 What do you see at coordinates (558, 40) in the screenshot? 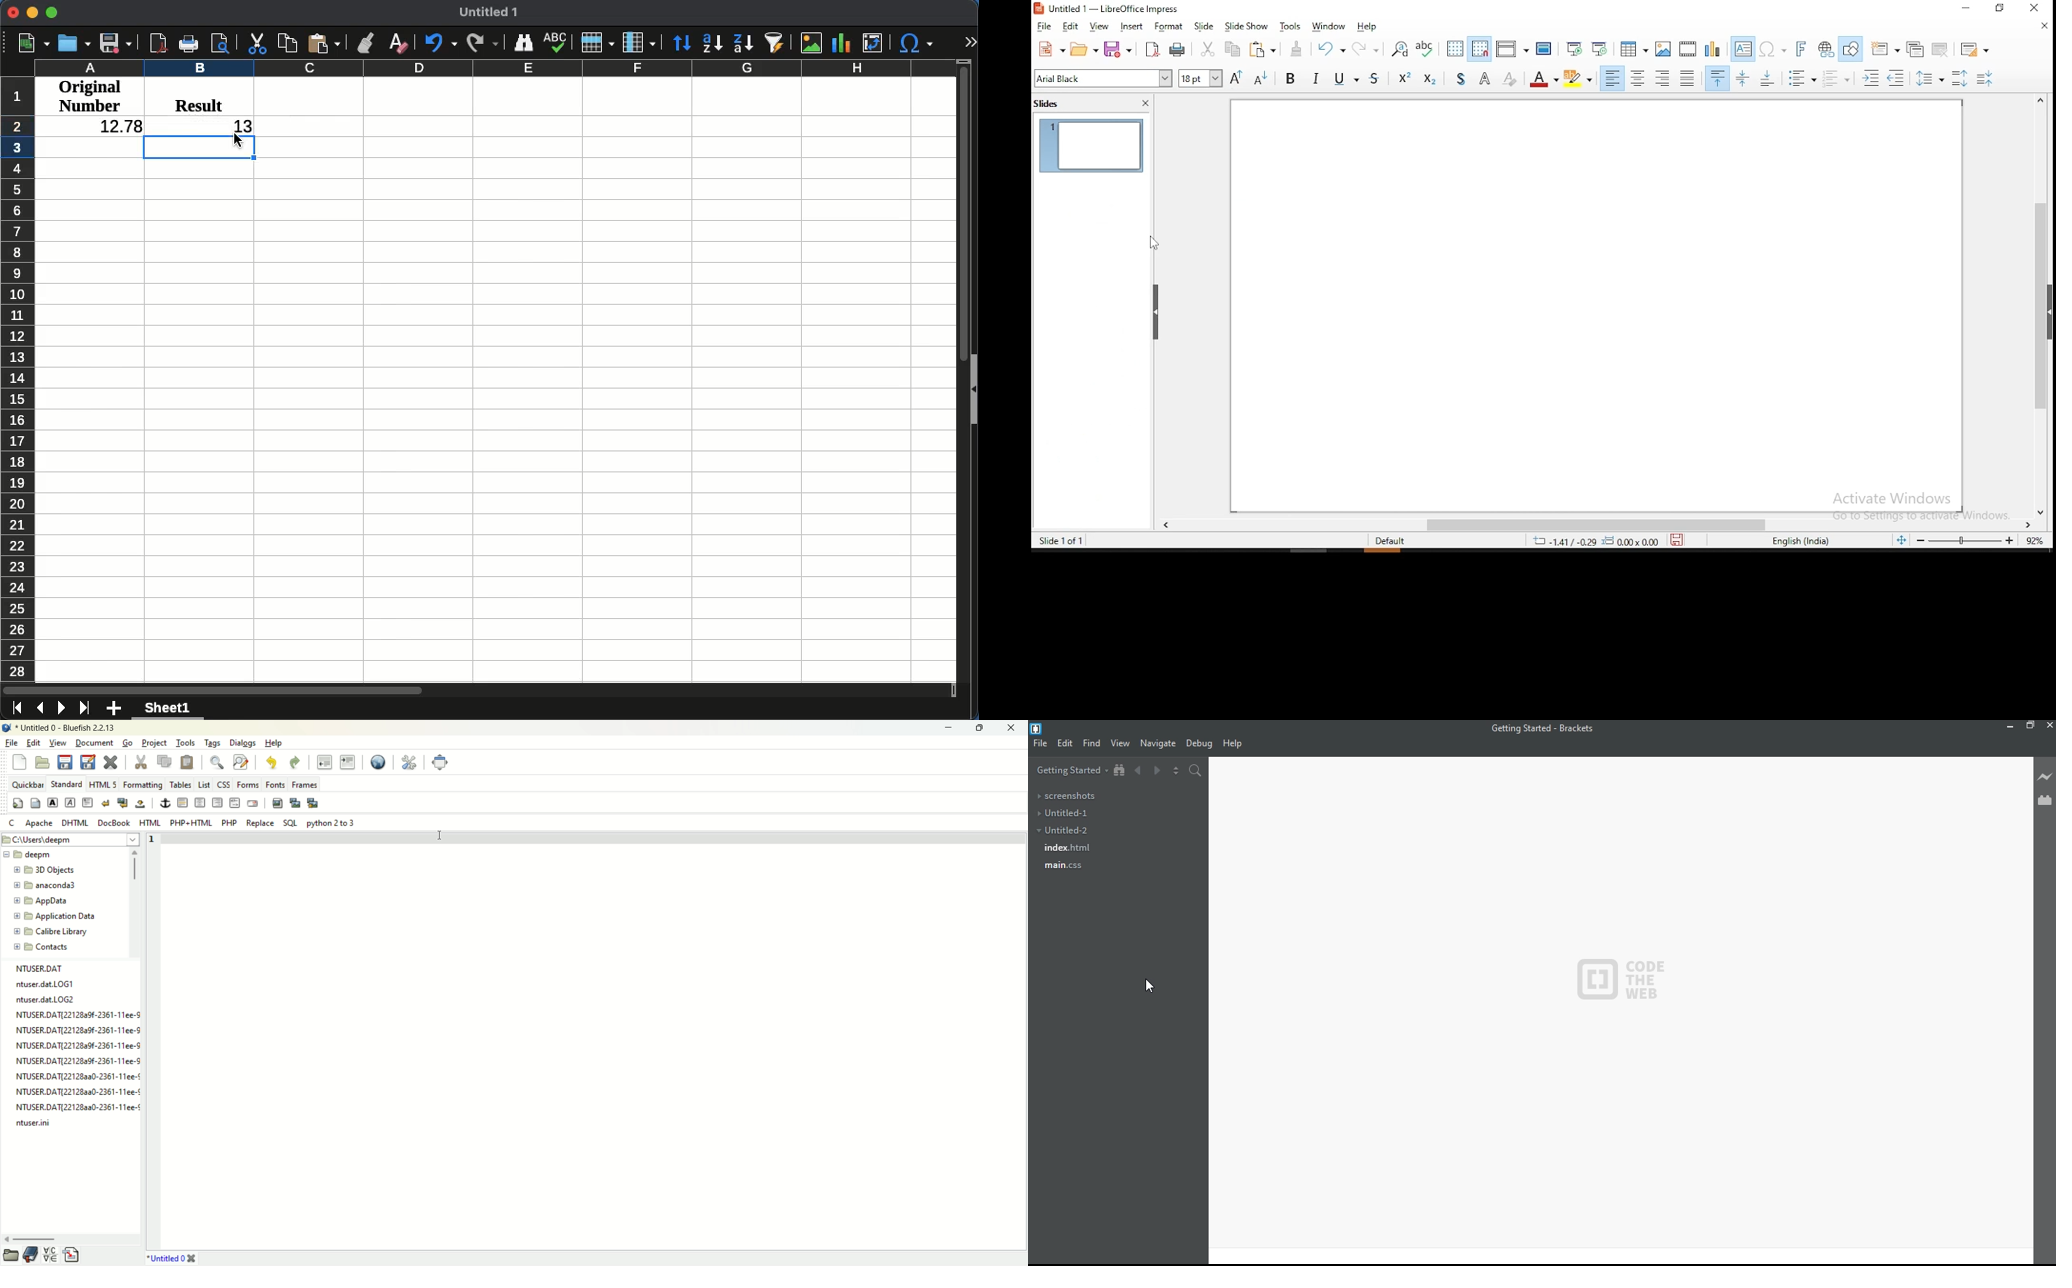
I see `spelling check` at bounding box center [558, 40].